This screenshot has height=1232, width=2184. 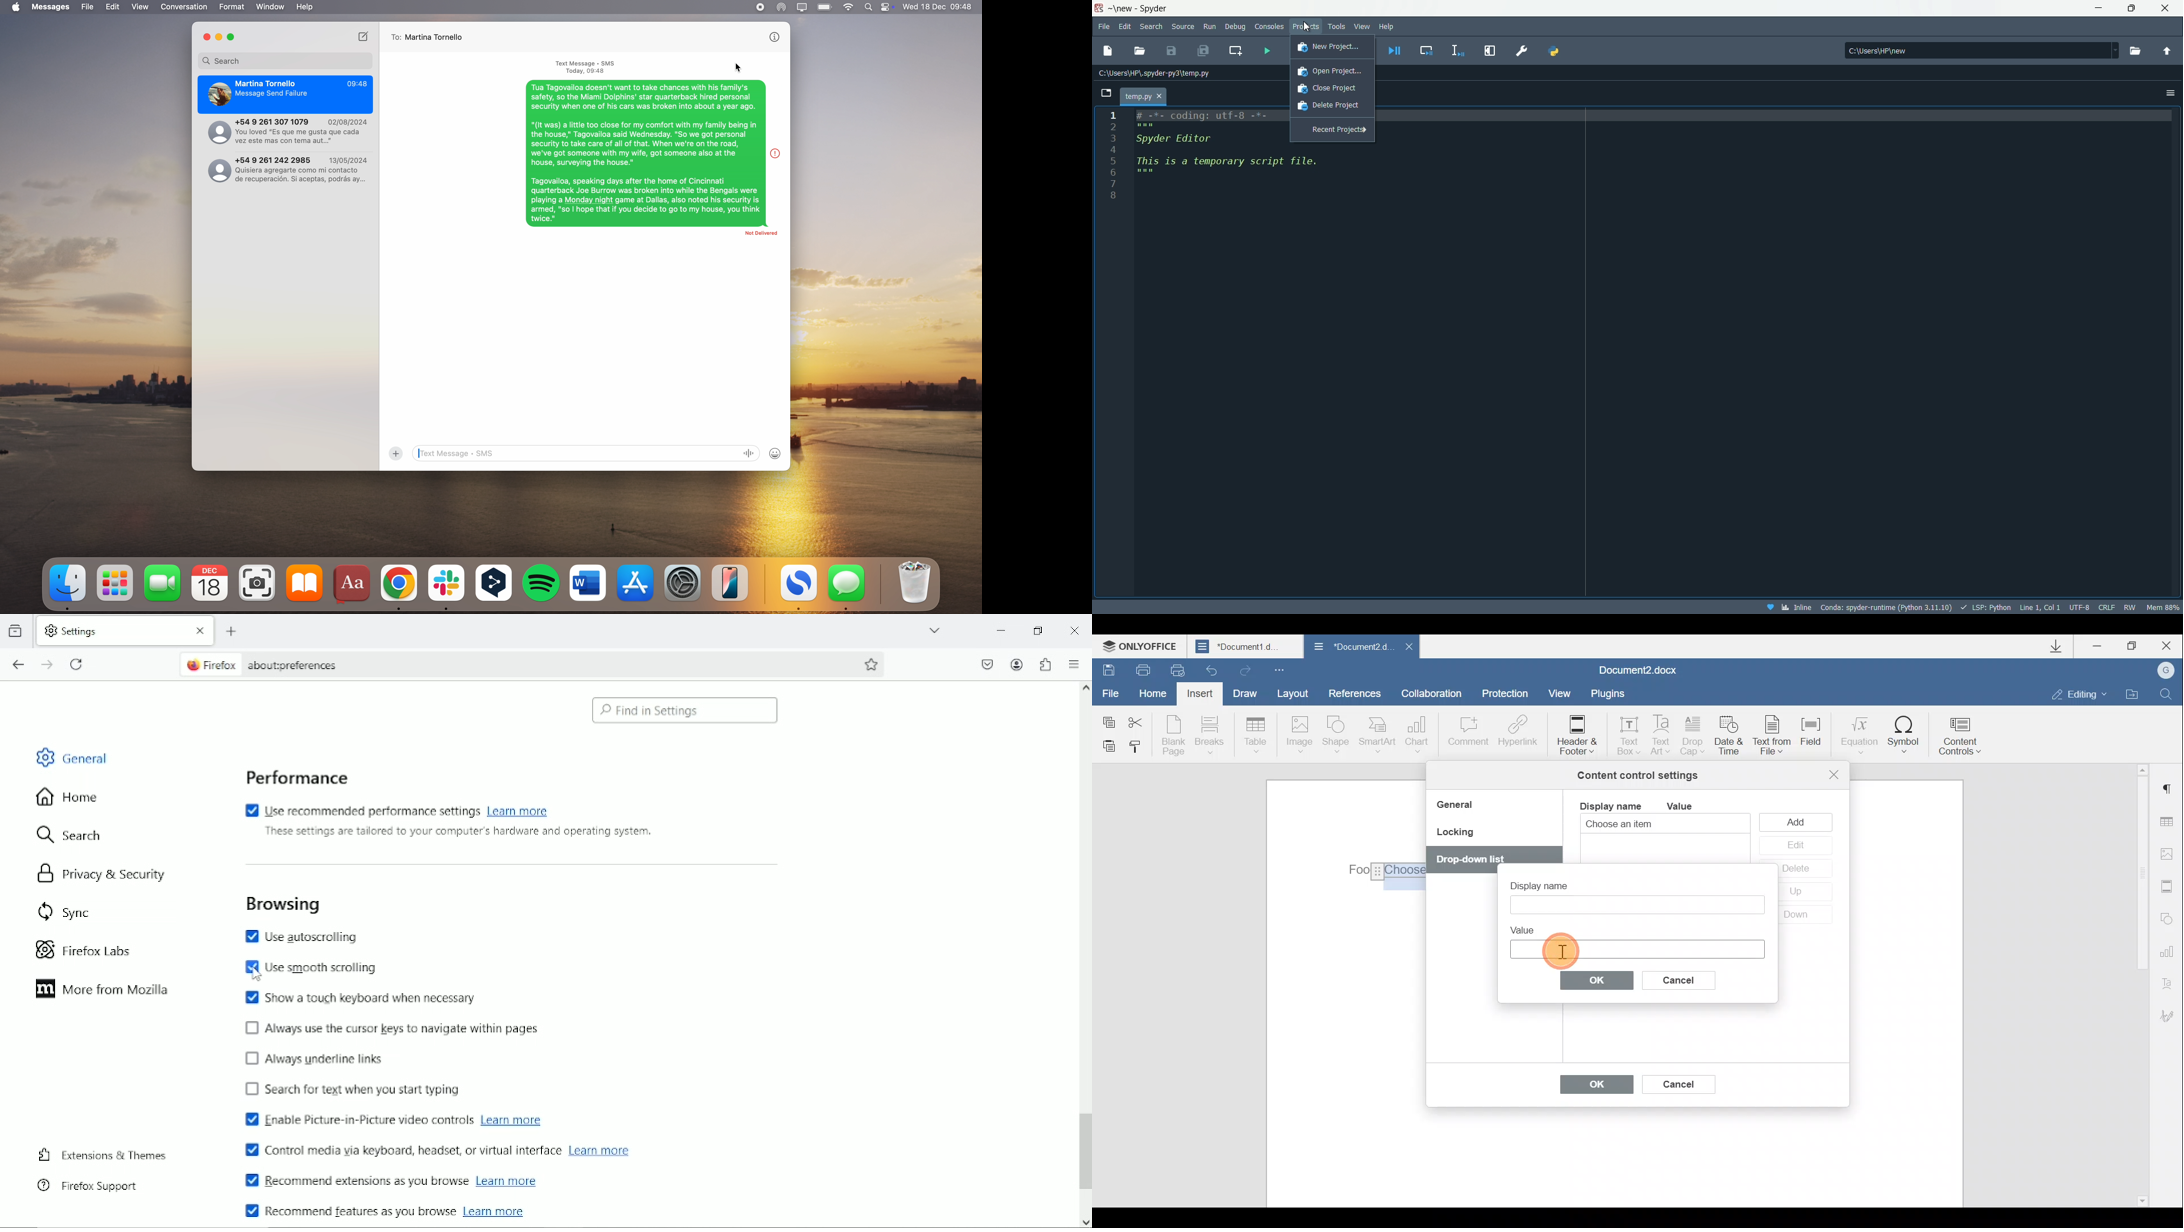 What do you see at coordinates (889, 7) in the screenshot?
I see `screen controls` at bounding box center [889, 7].